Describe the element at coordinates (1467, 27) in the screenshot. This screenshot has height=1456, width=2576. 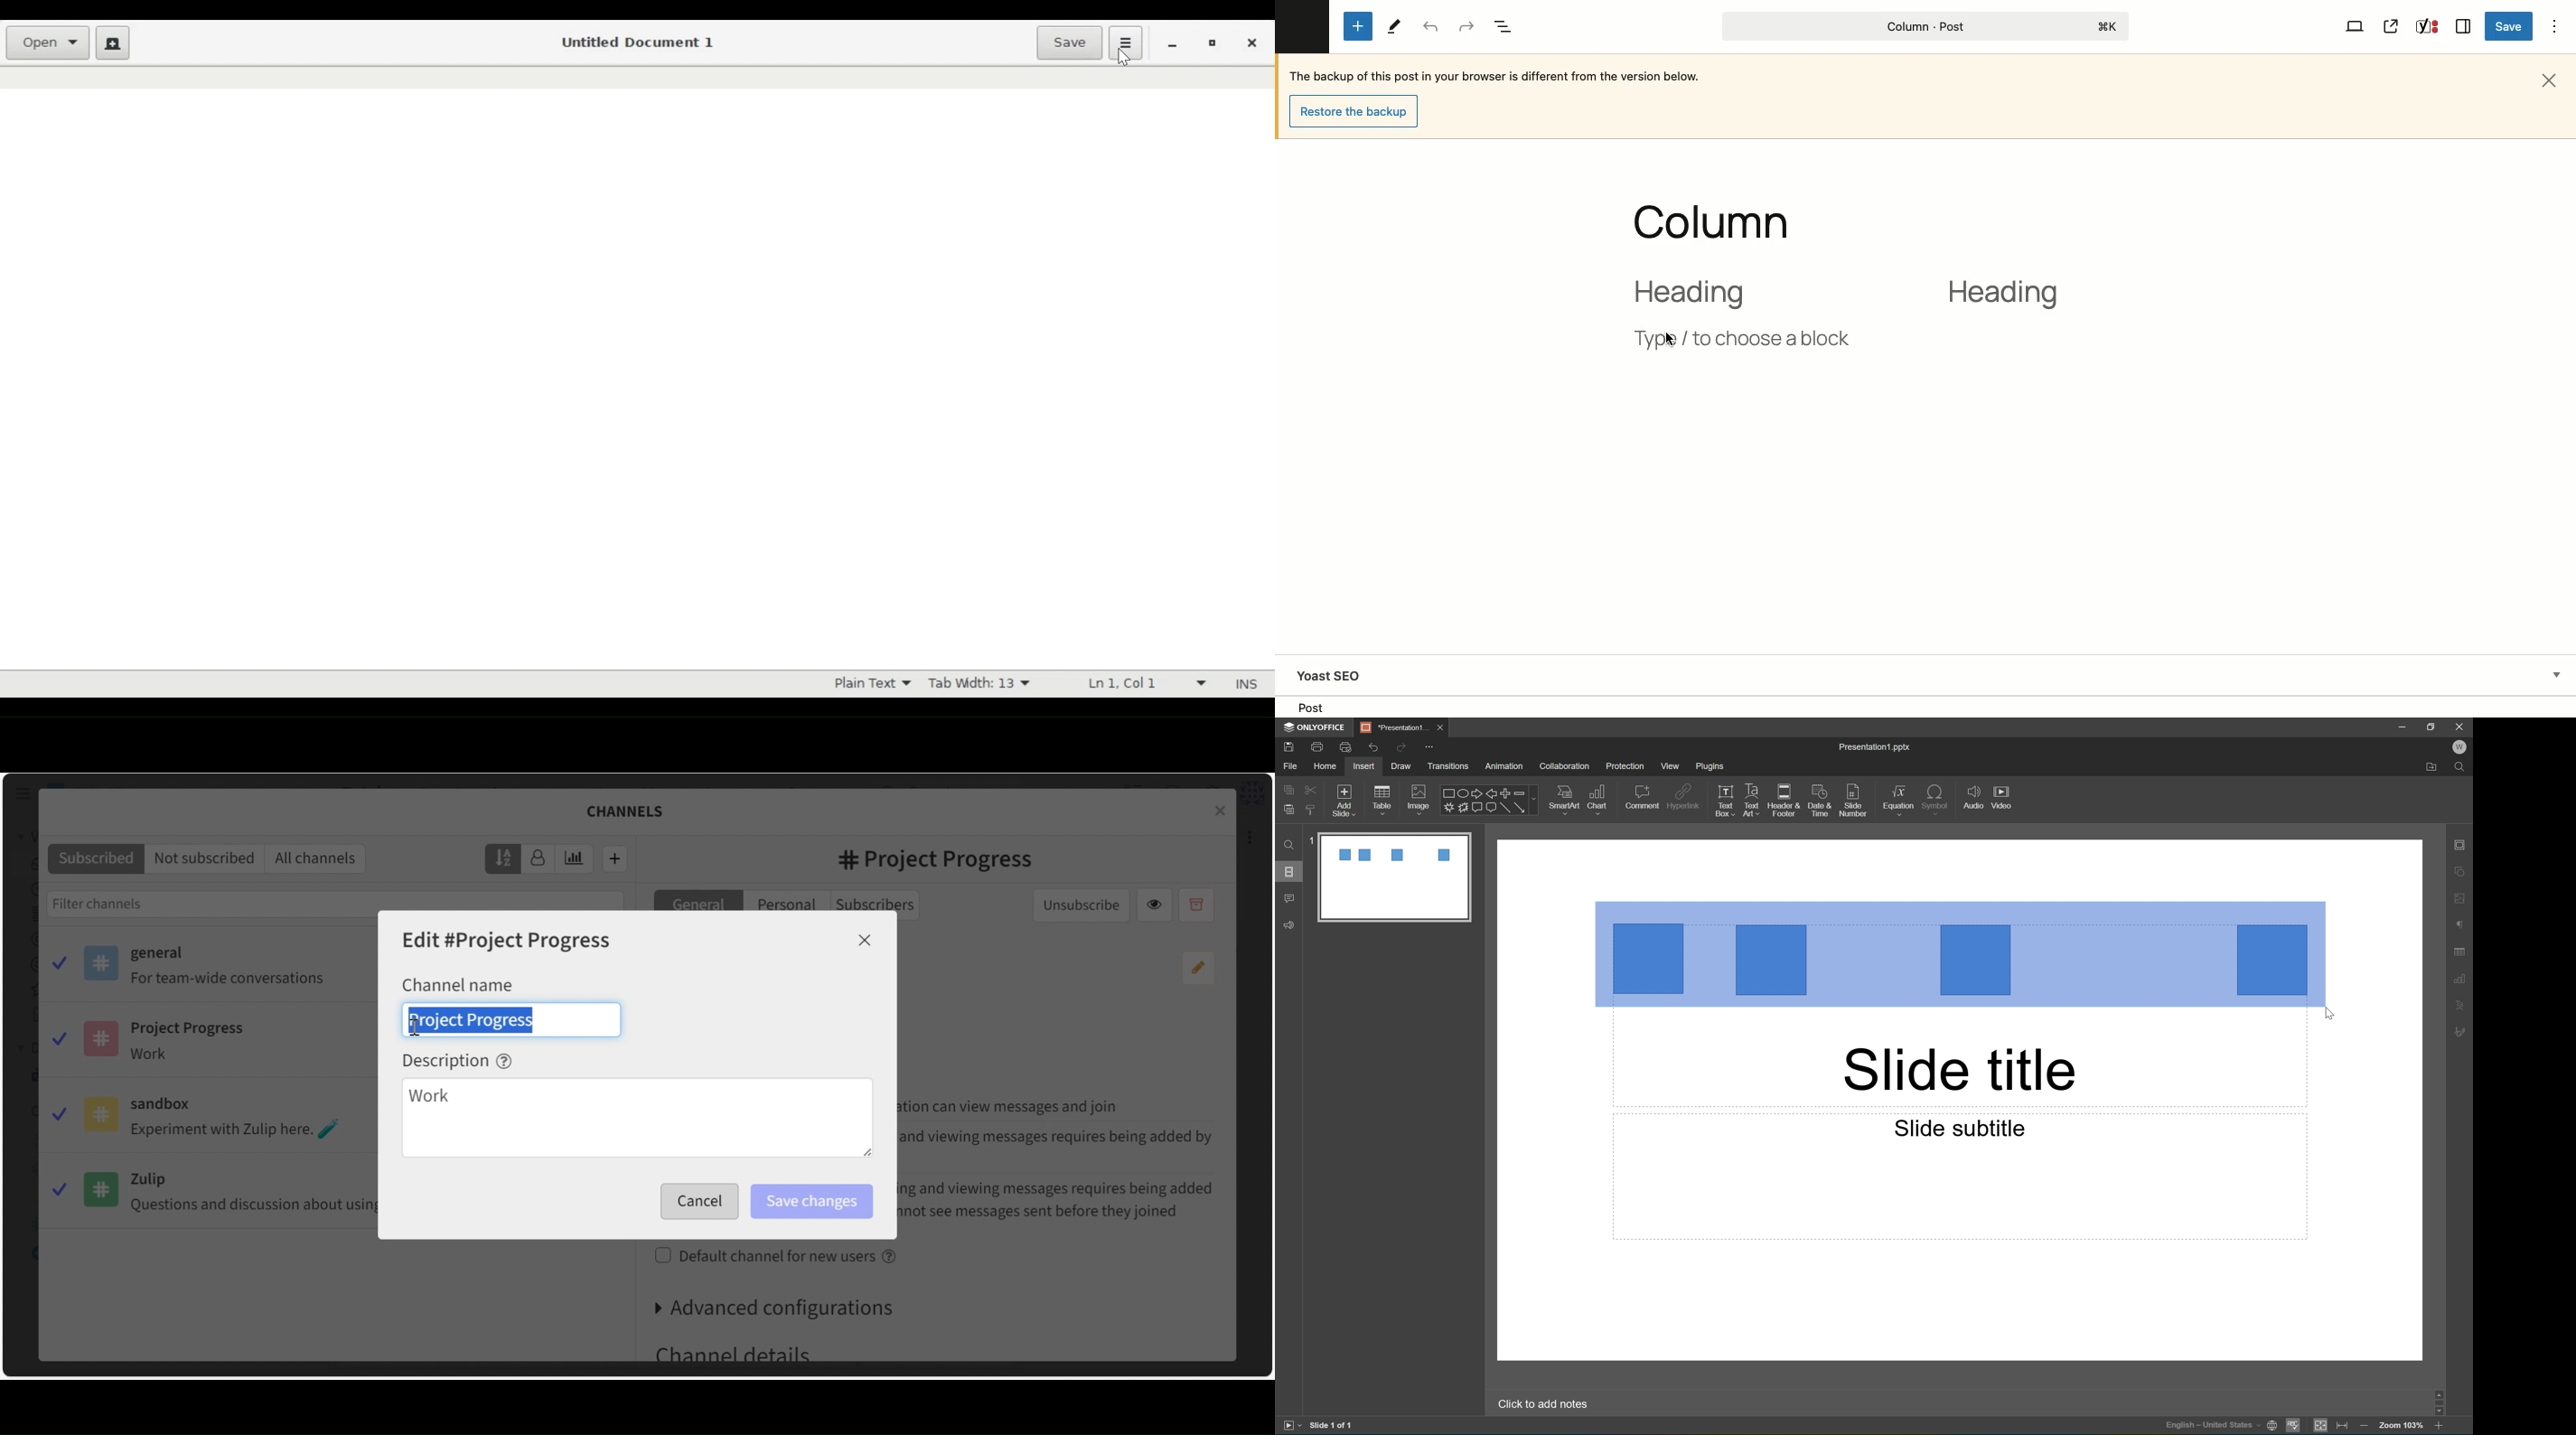
I see `Redo` at that location.